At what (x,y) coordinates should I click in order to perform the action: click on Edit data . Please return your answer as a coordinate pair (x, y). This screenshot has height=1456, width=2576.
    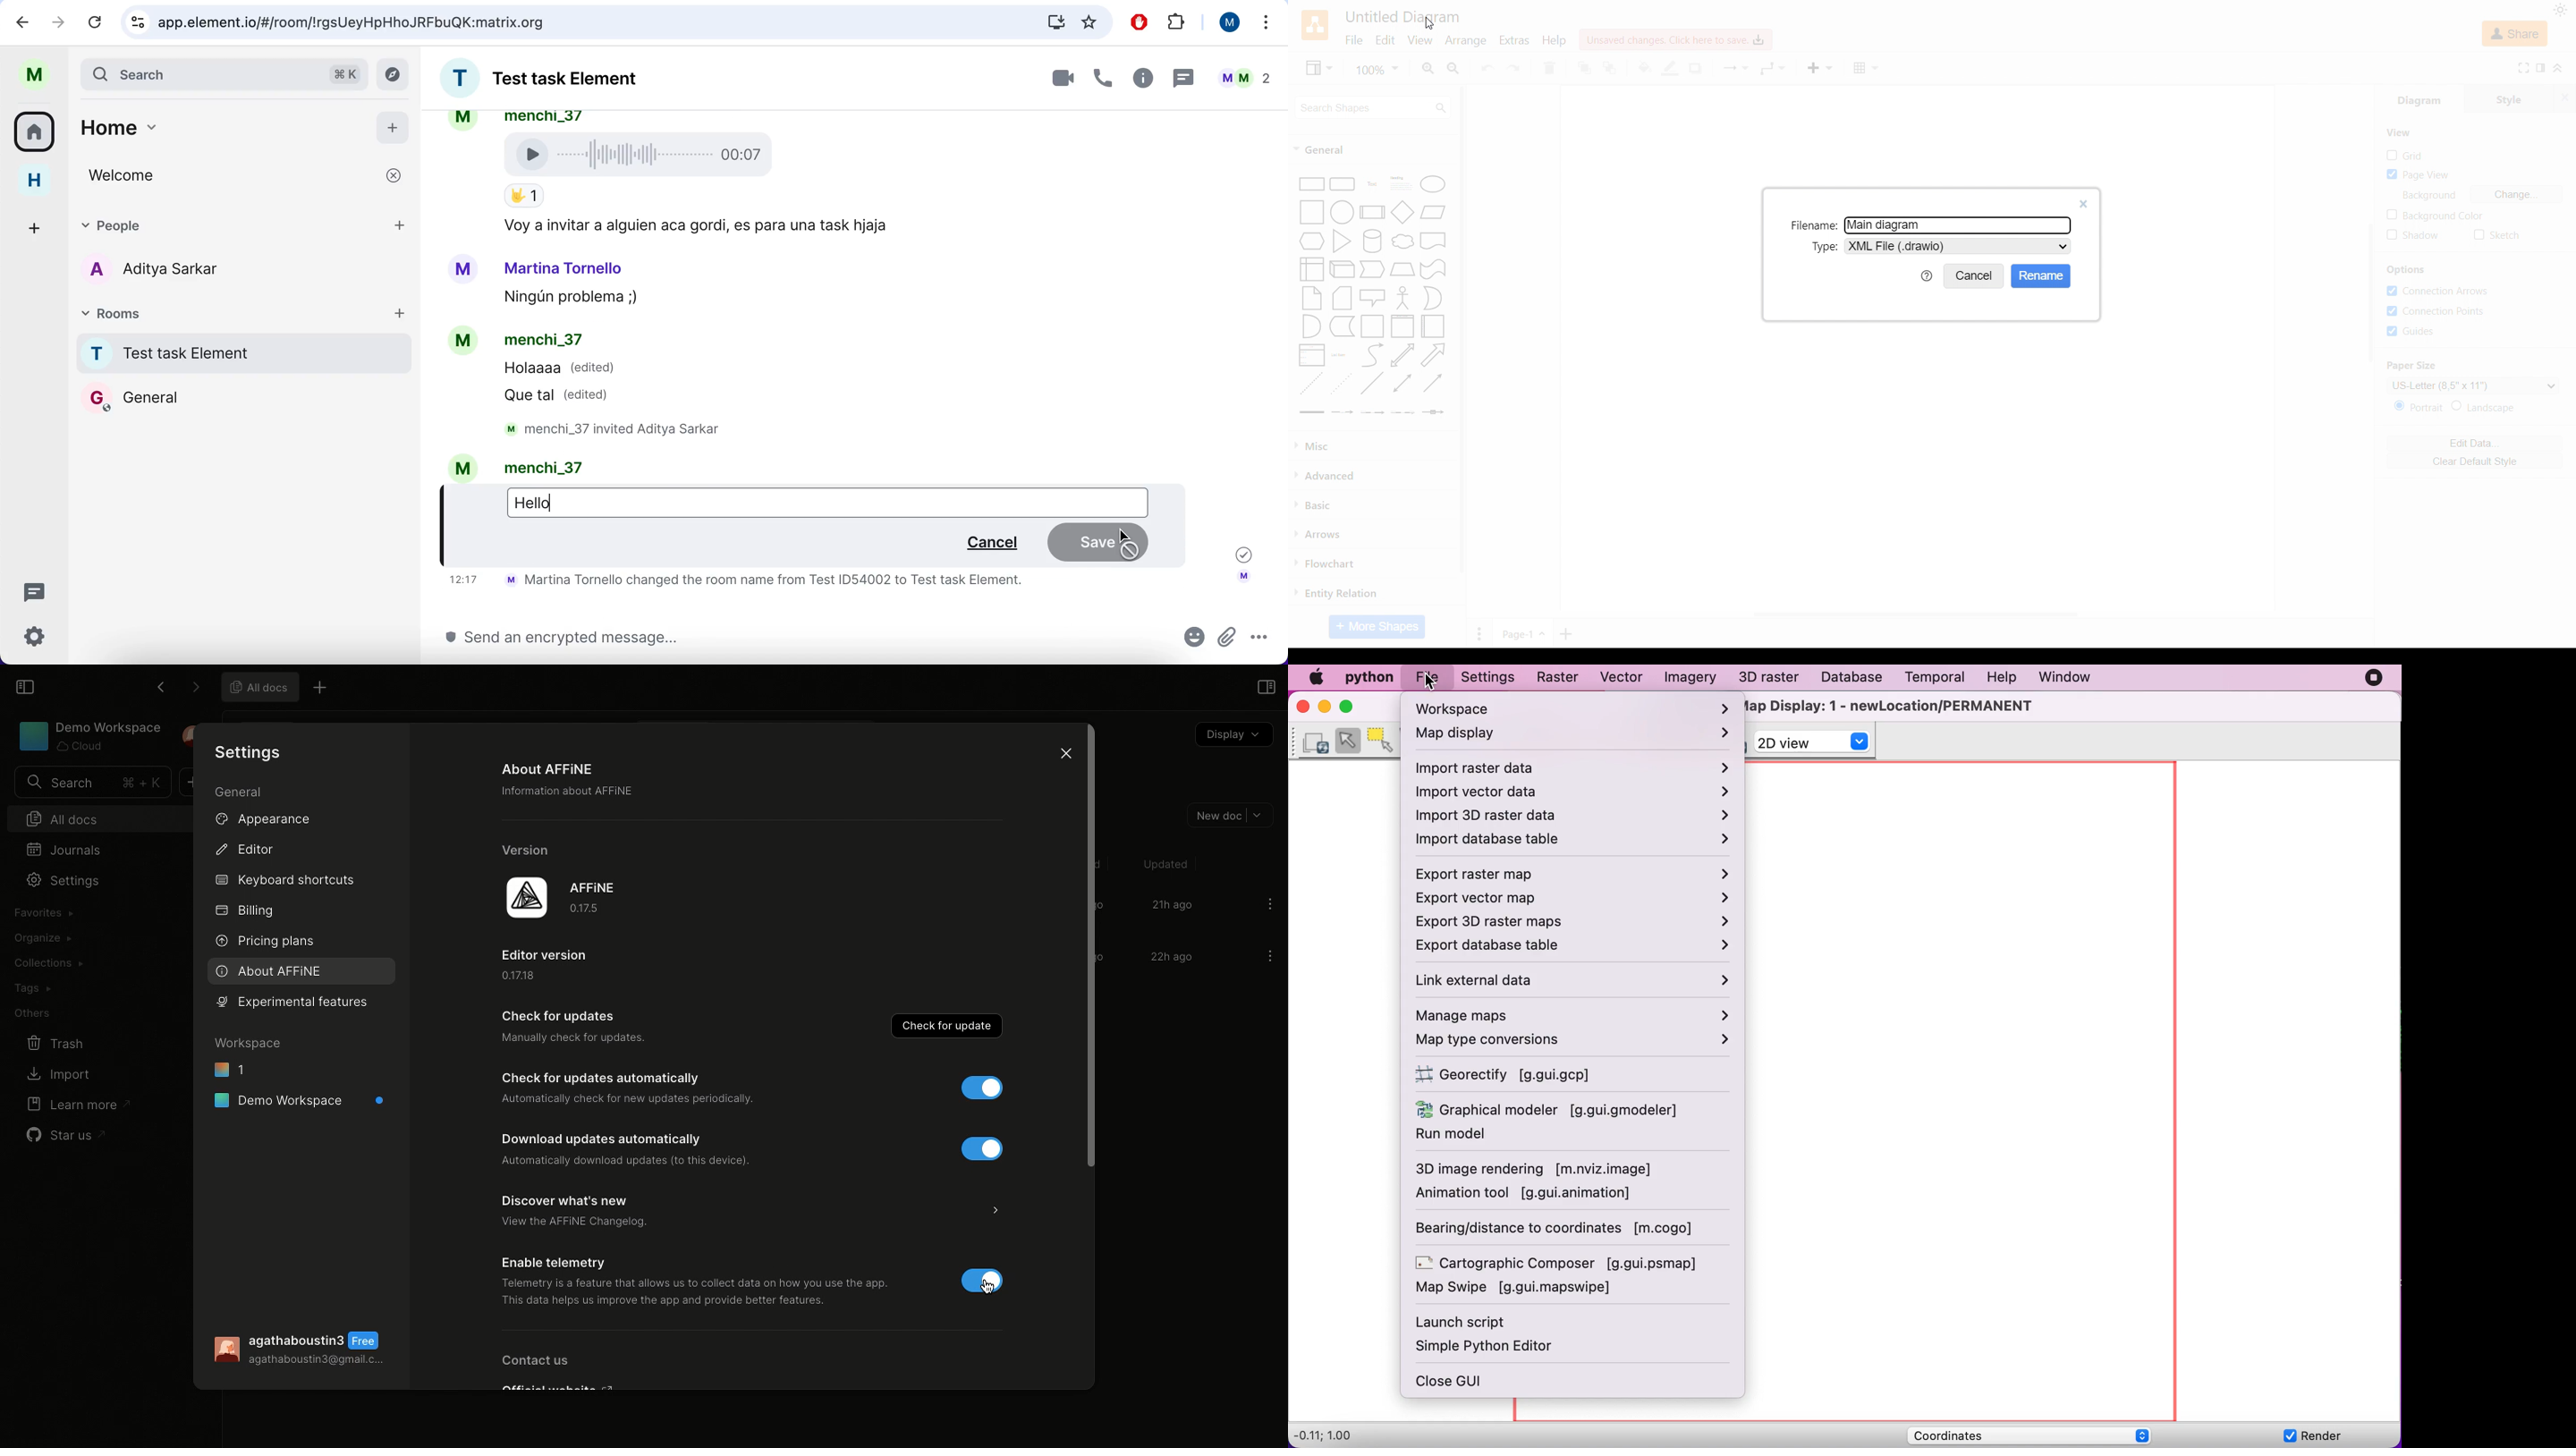
    Looking at the image, I should click on (2474, 443).